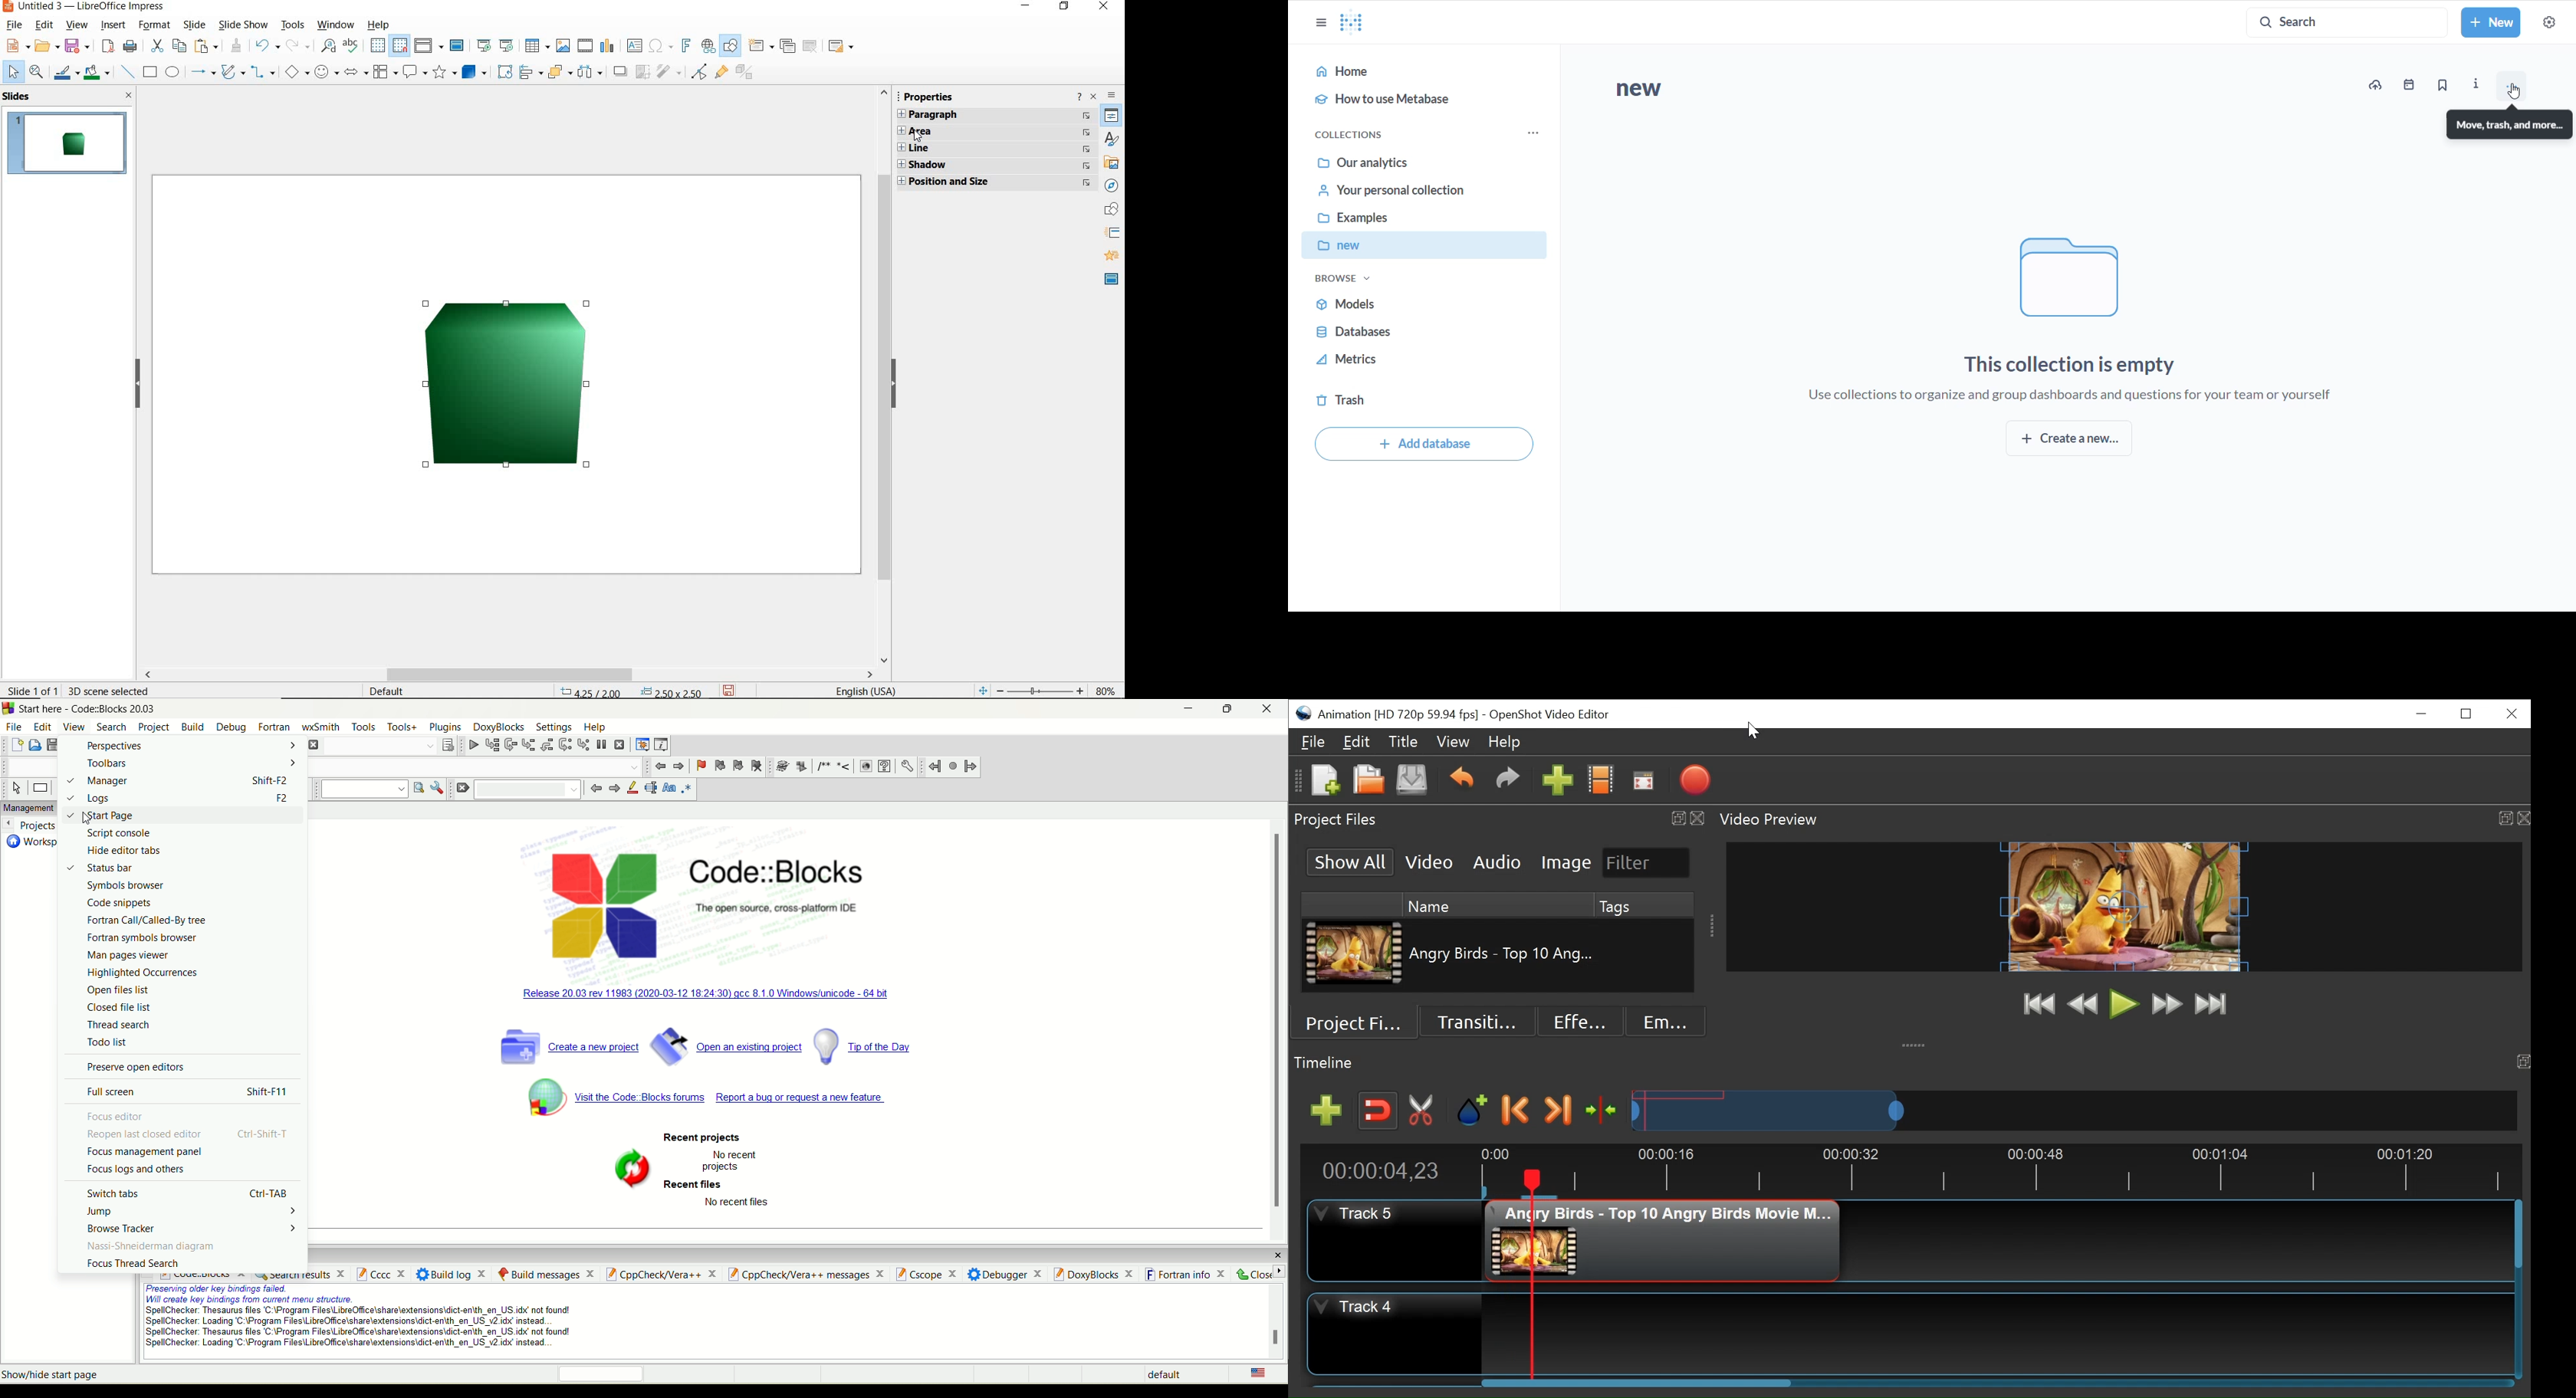  Describe the element at coordinates (1533, 135) in the screenshot. I see `collection options` at that location.